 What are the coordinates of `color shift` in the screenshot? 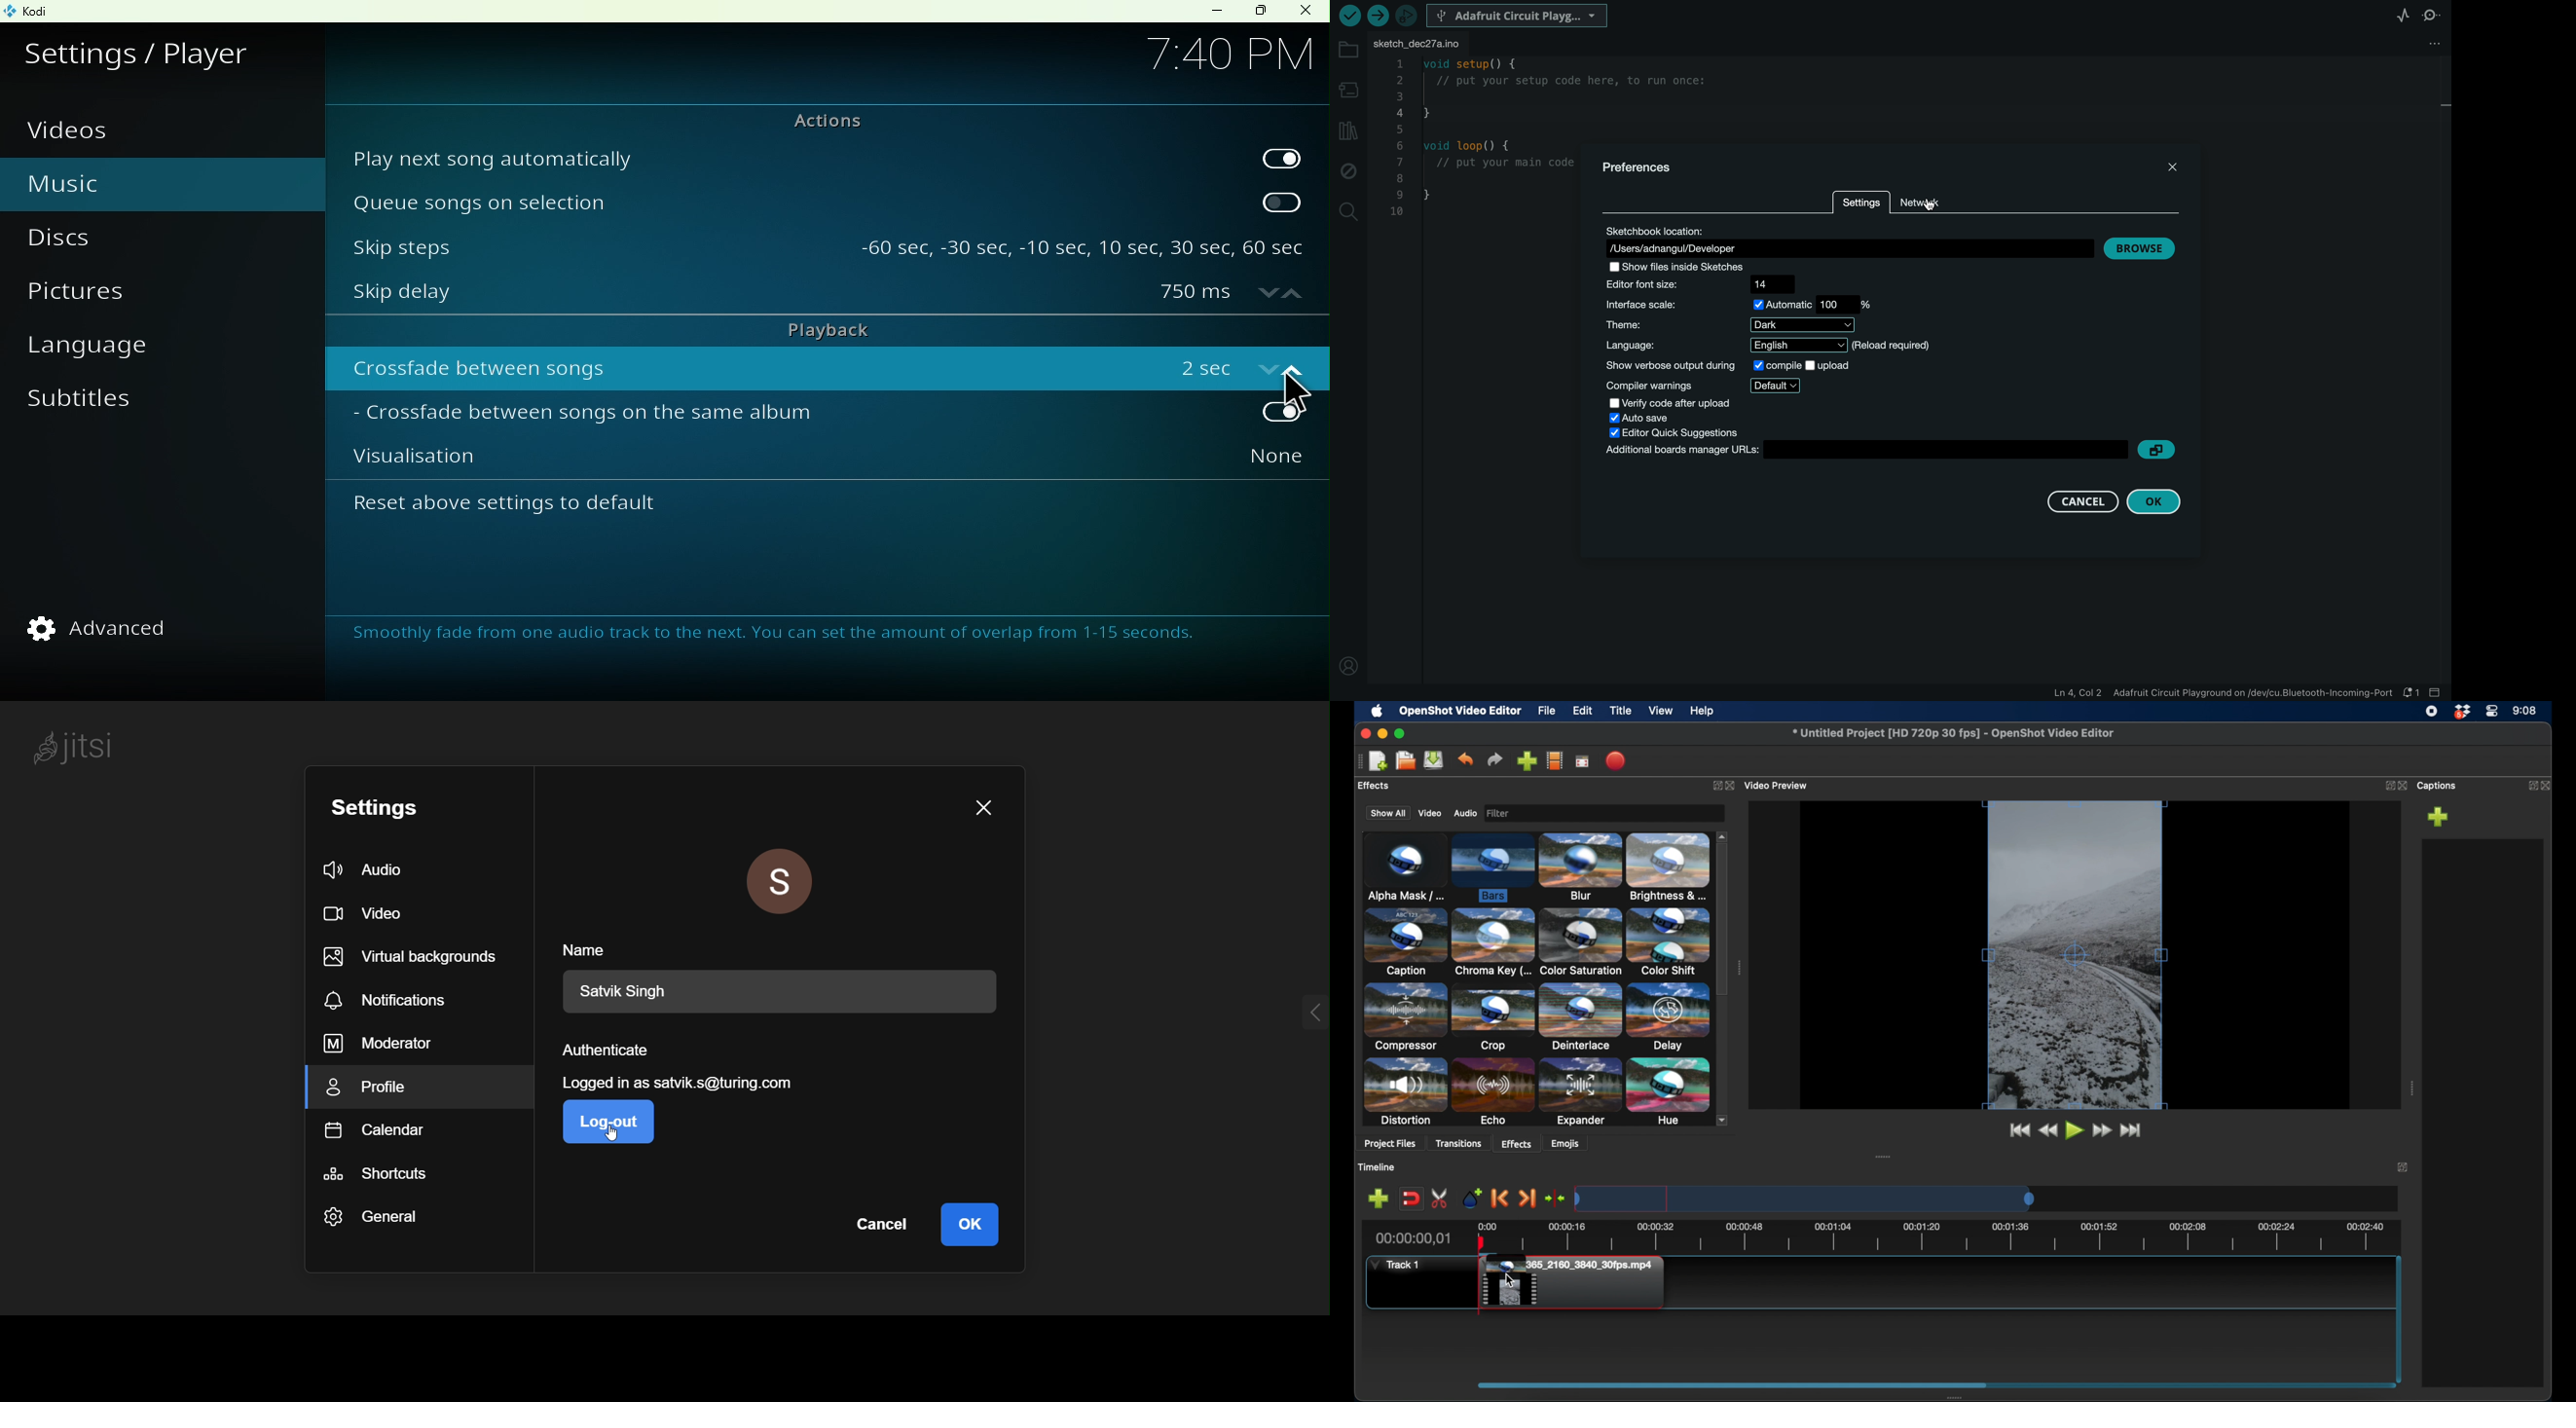 It's located at (1669, 942).